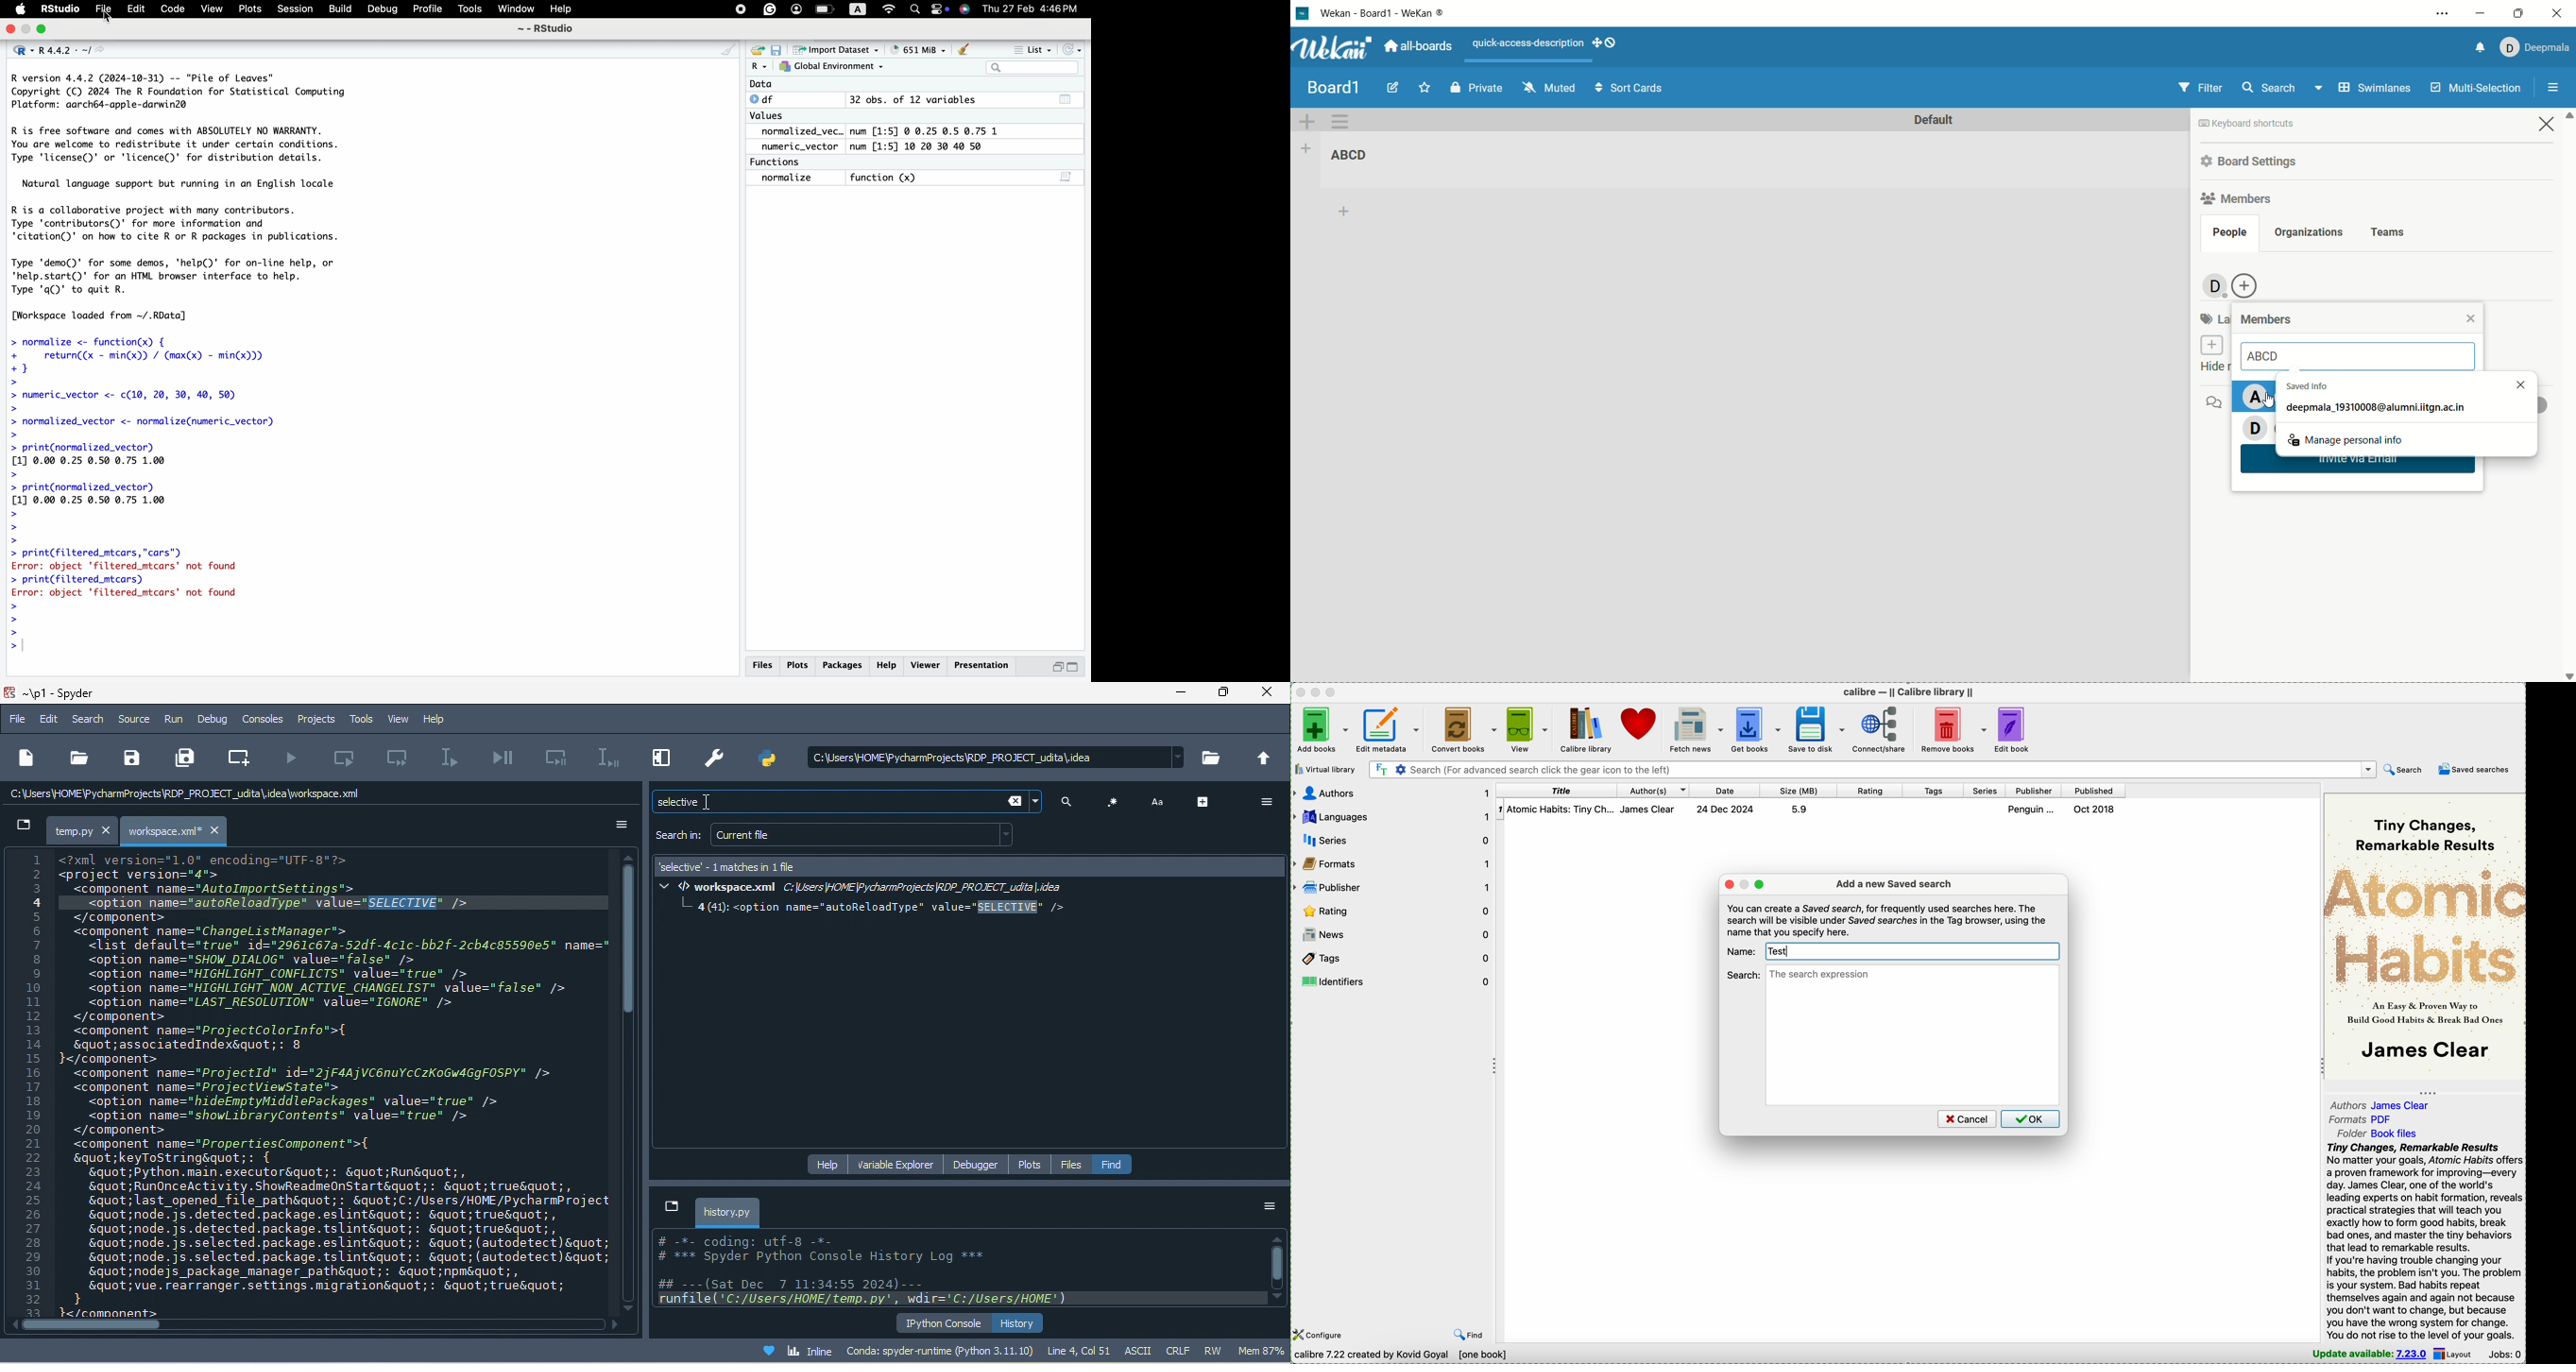 The image size is (2576, 1372). What do you see at coordinates (784, 162) in the screenshot?
I see `Functions` at bounding box center [784, 162].